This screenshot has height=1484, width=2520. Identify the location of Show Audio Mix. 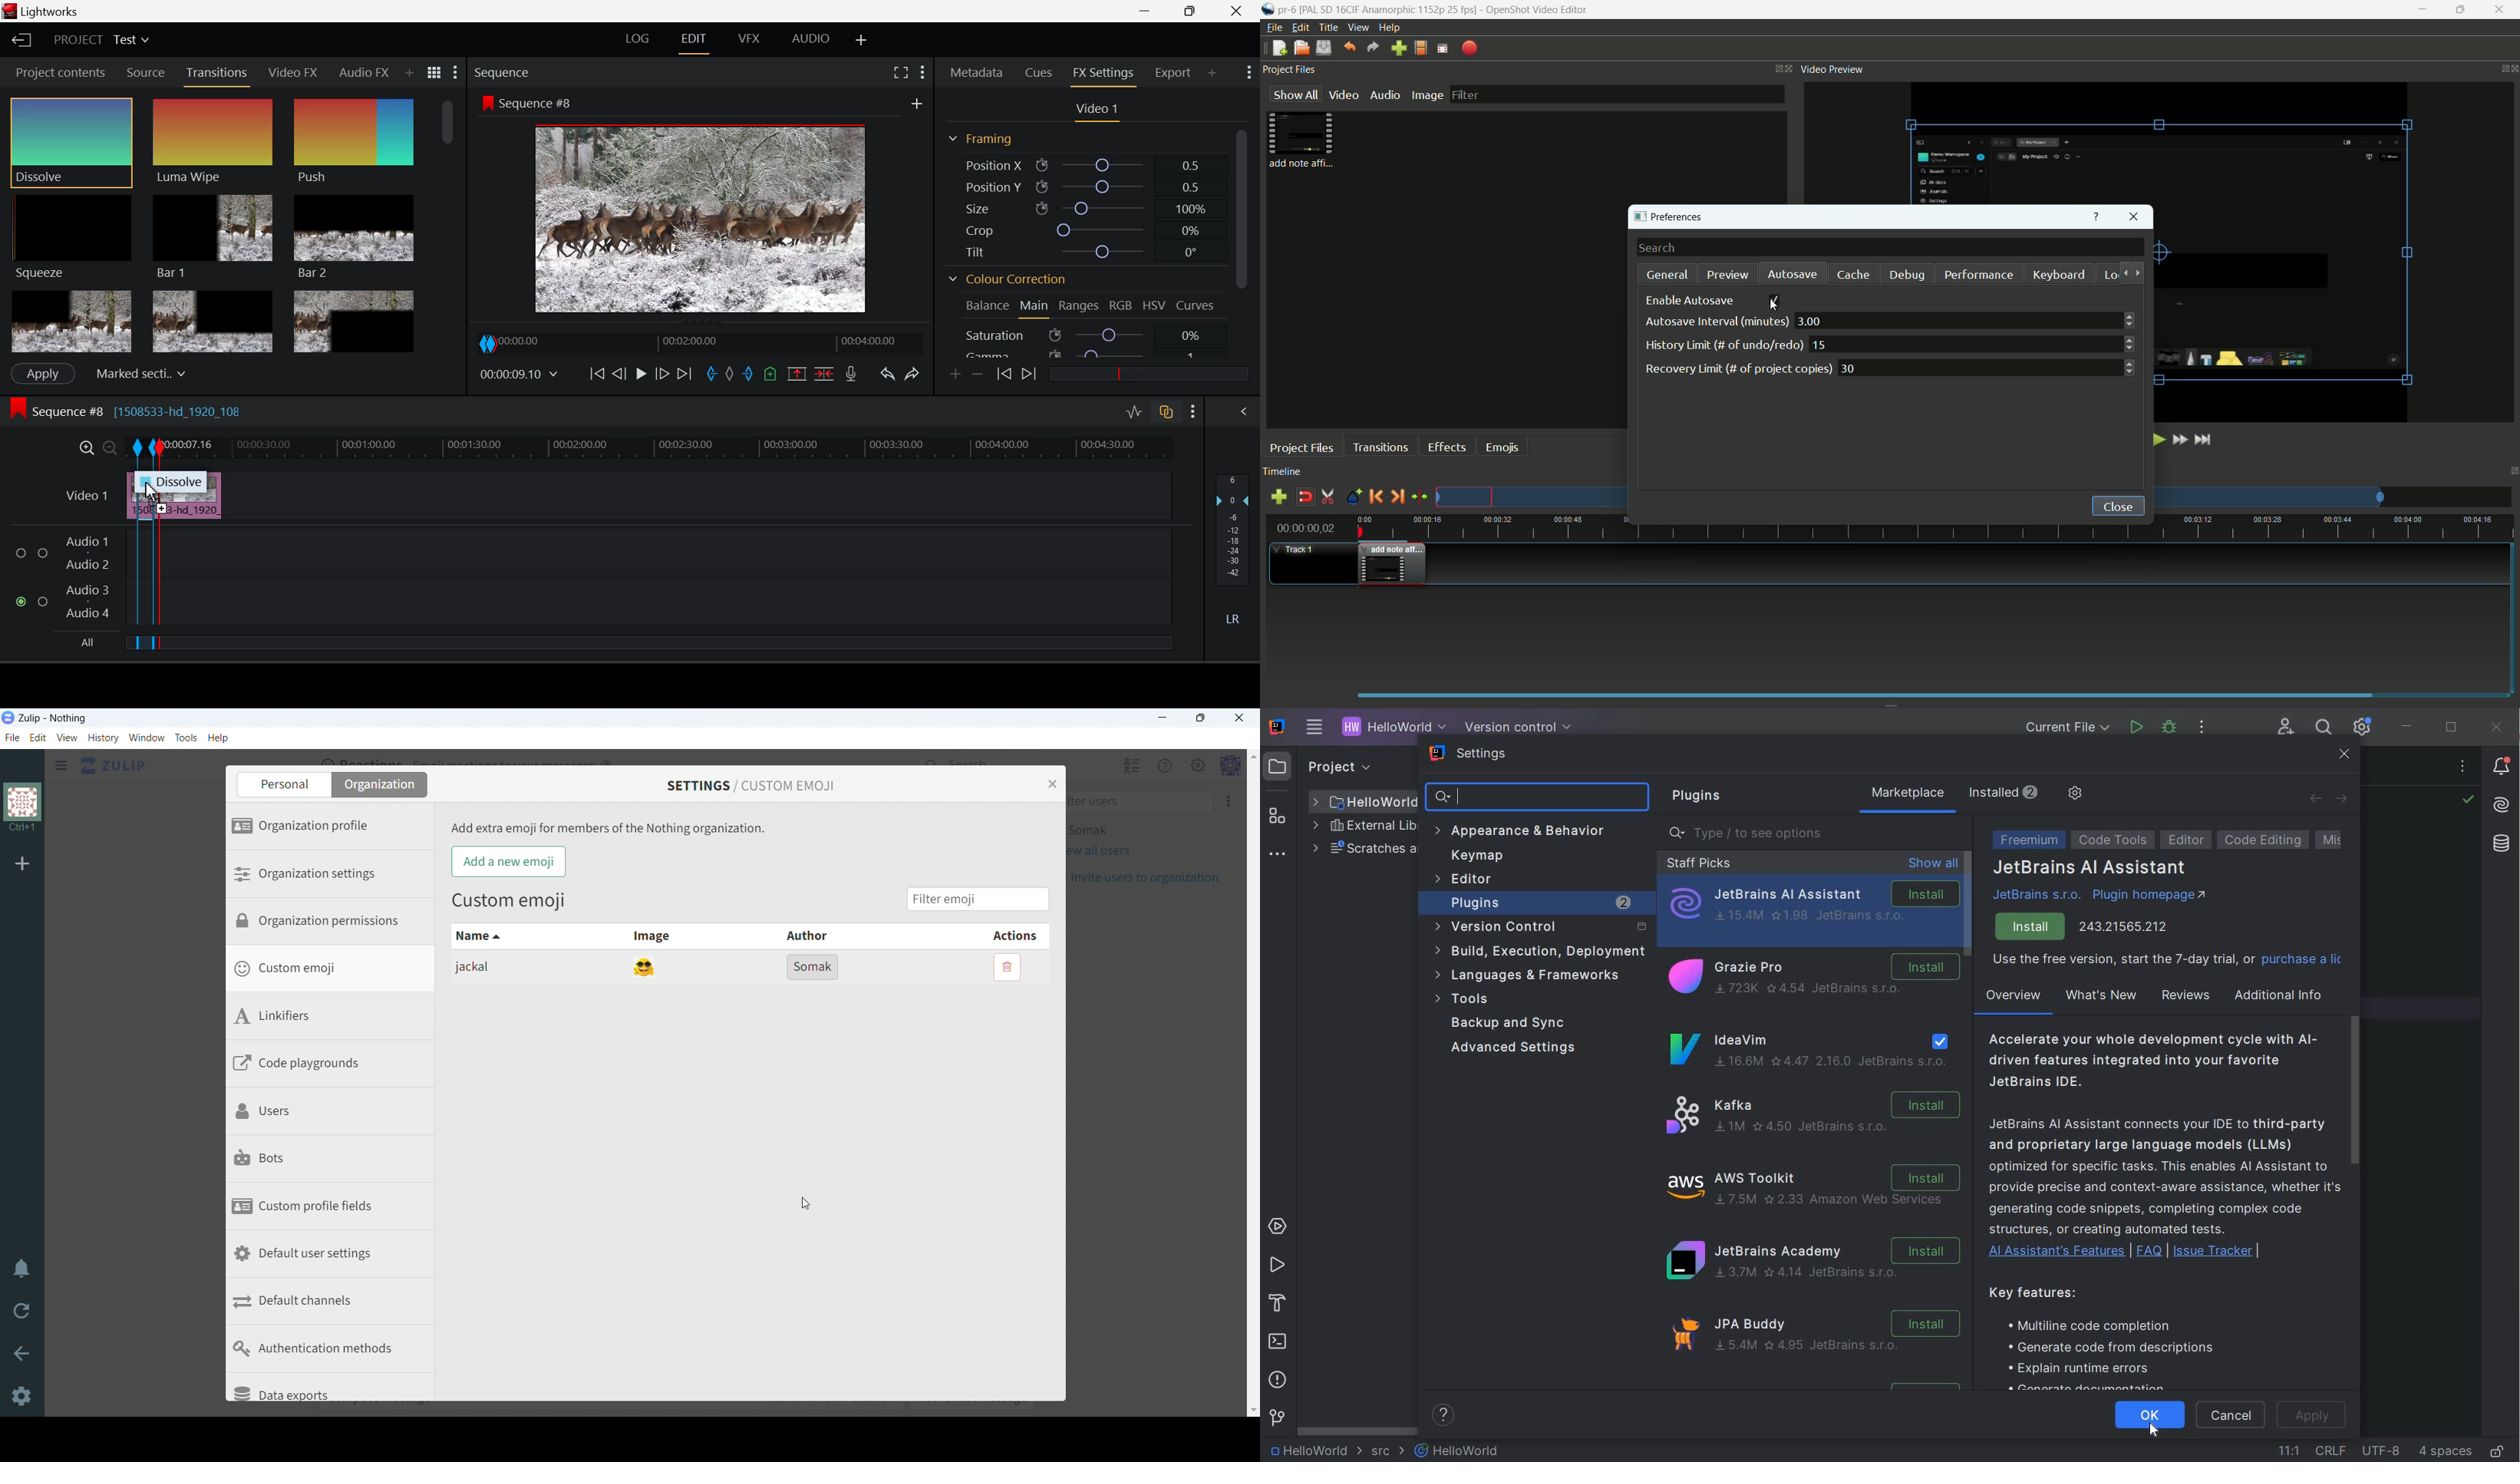
(1244, 413).